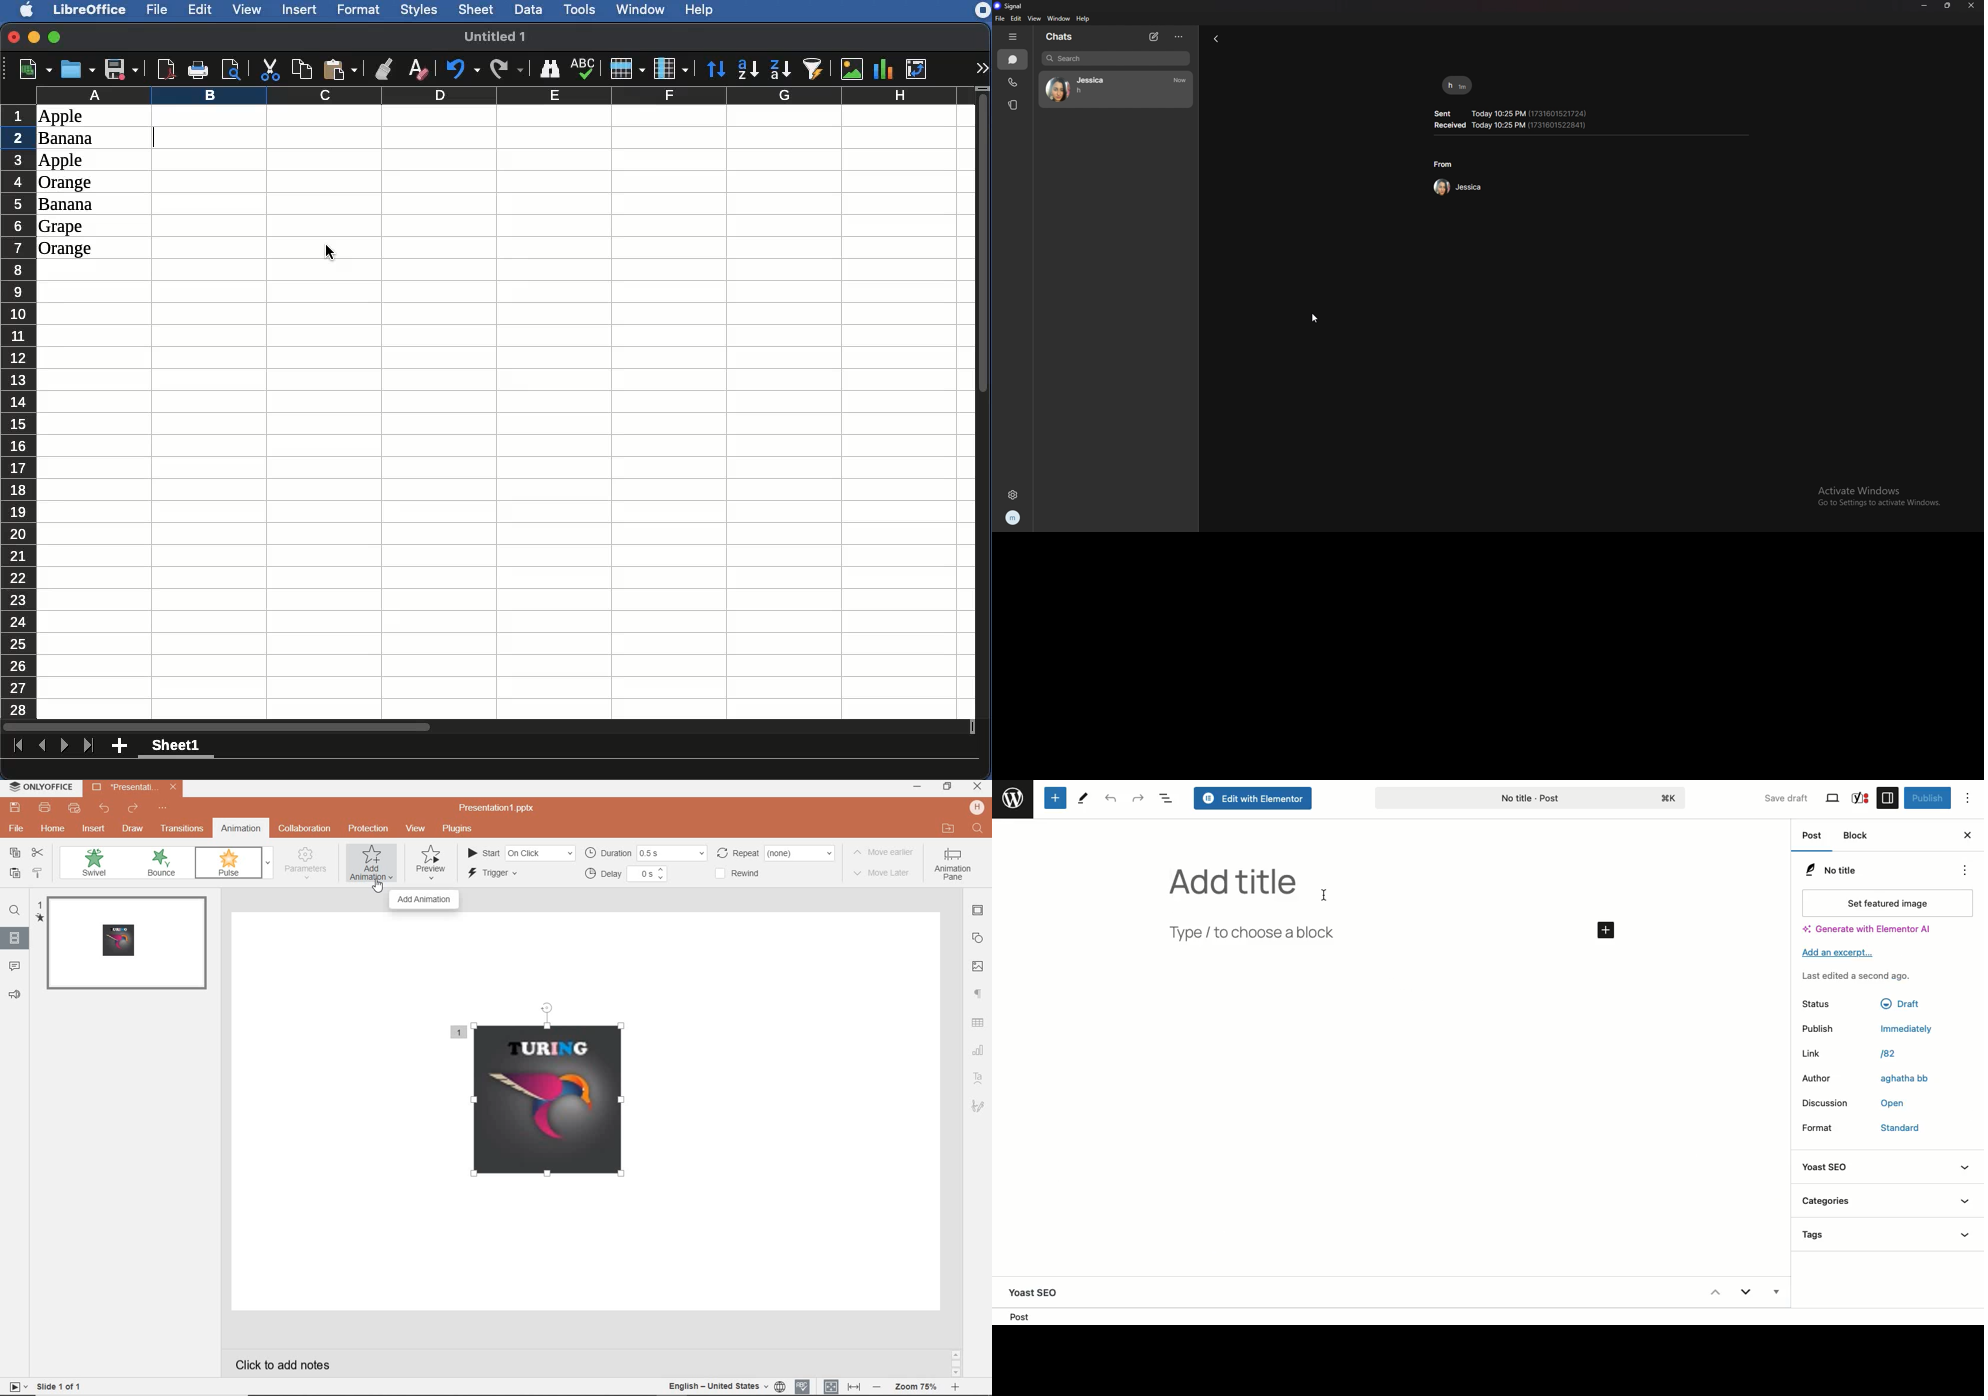  What do you see at coordinates (559, 1098) in the screenshot?
I see `inserted image` at bounding box center [559, 1098].